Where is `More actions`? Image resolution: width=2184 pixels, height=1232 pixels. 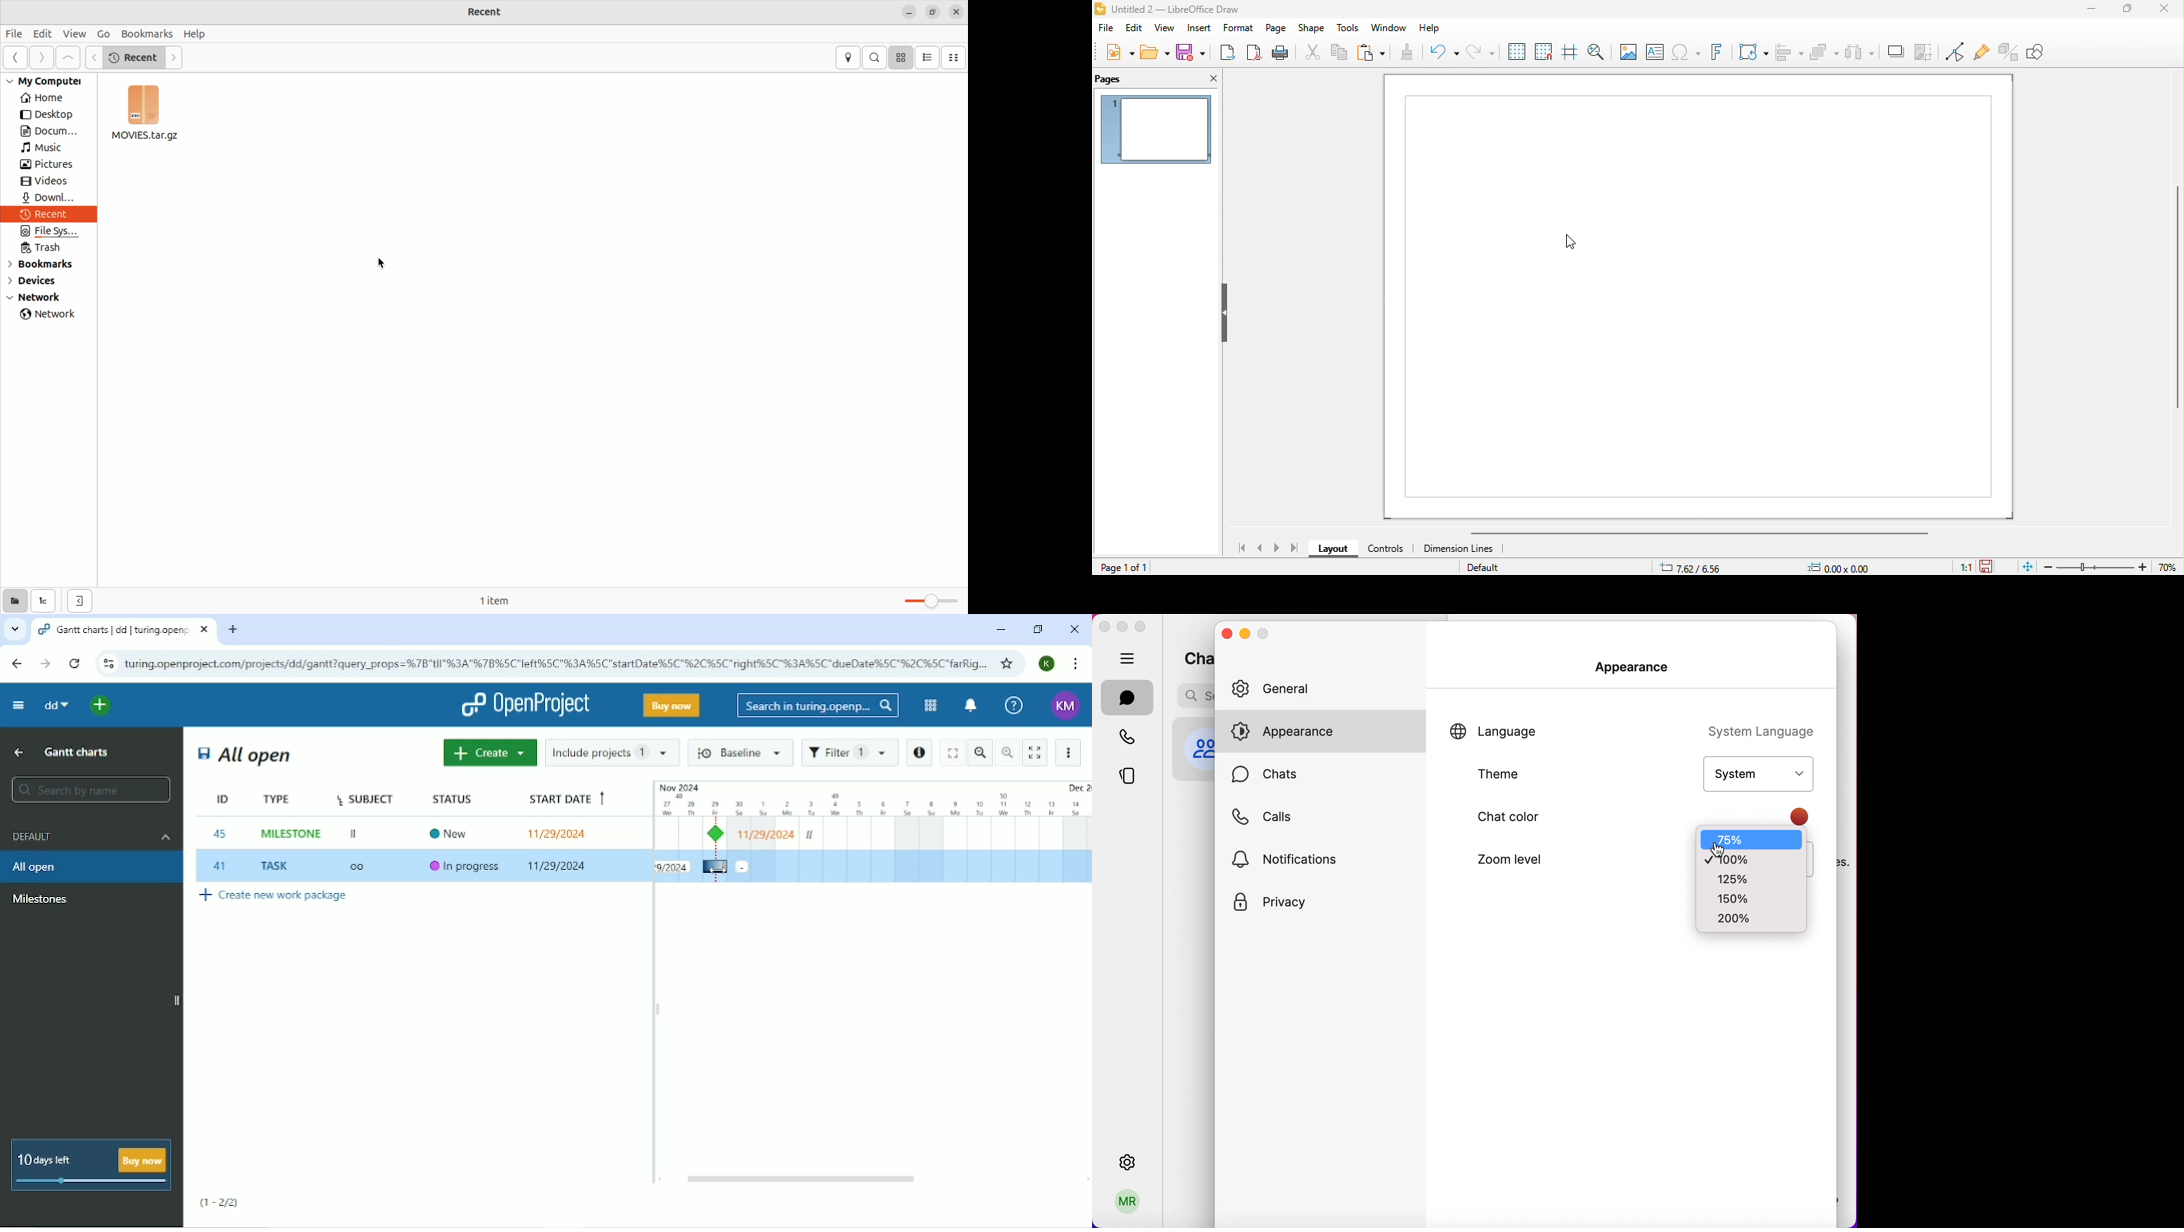 More actions is located at coordinates (1070, 752).